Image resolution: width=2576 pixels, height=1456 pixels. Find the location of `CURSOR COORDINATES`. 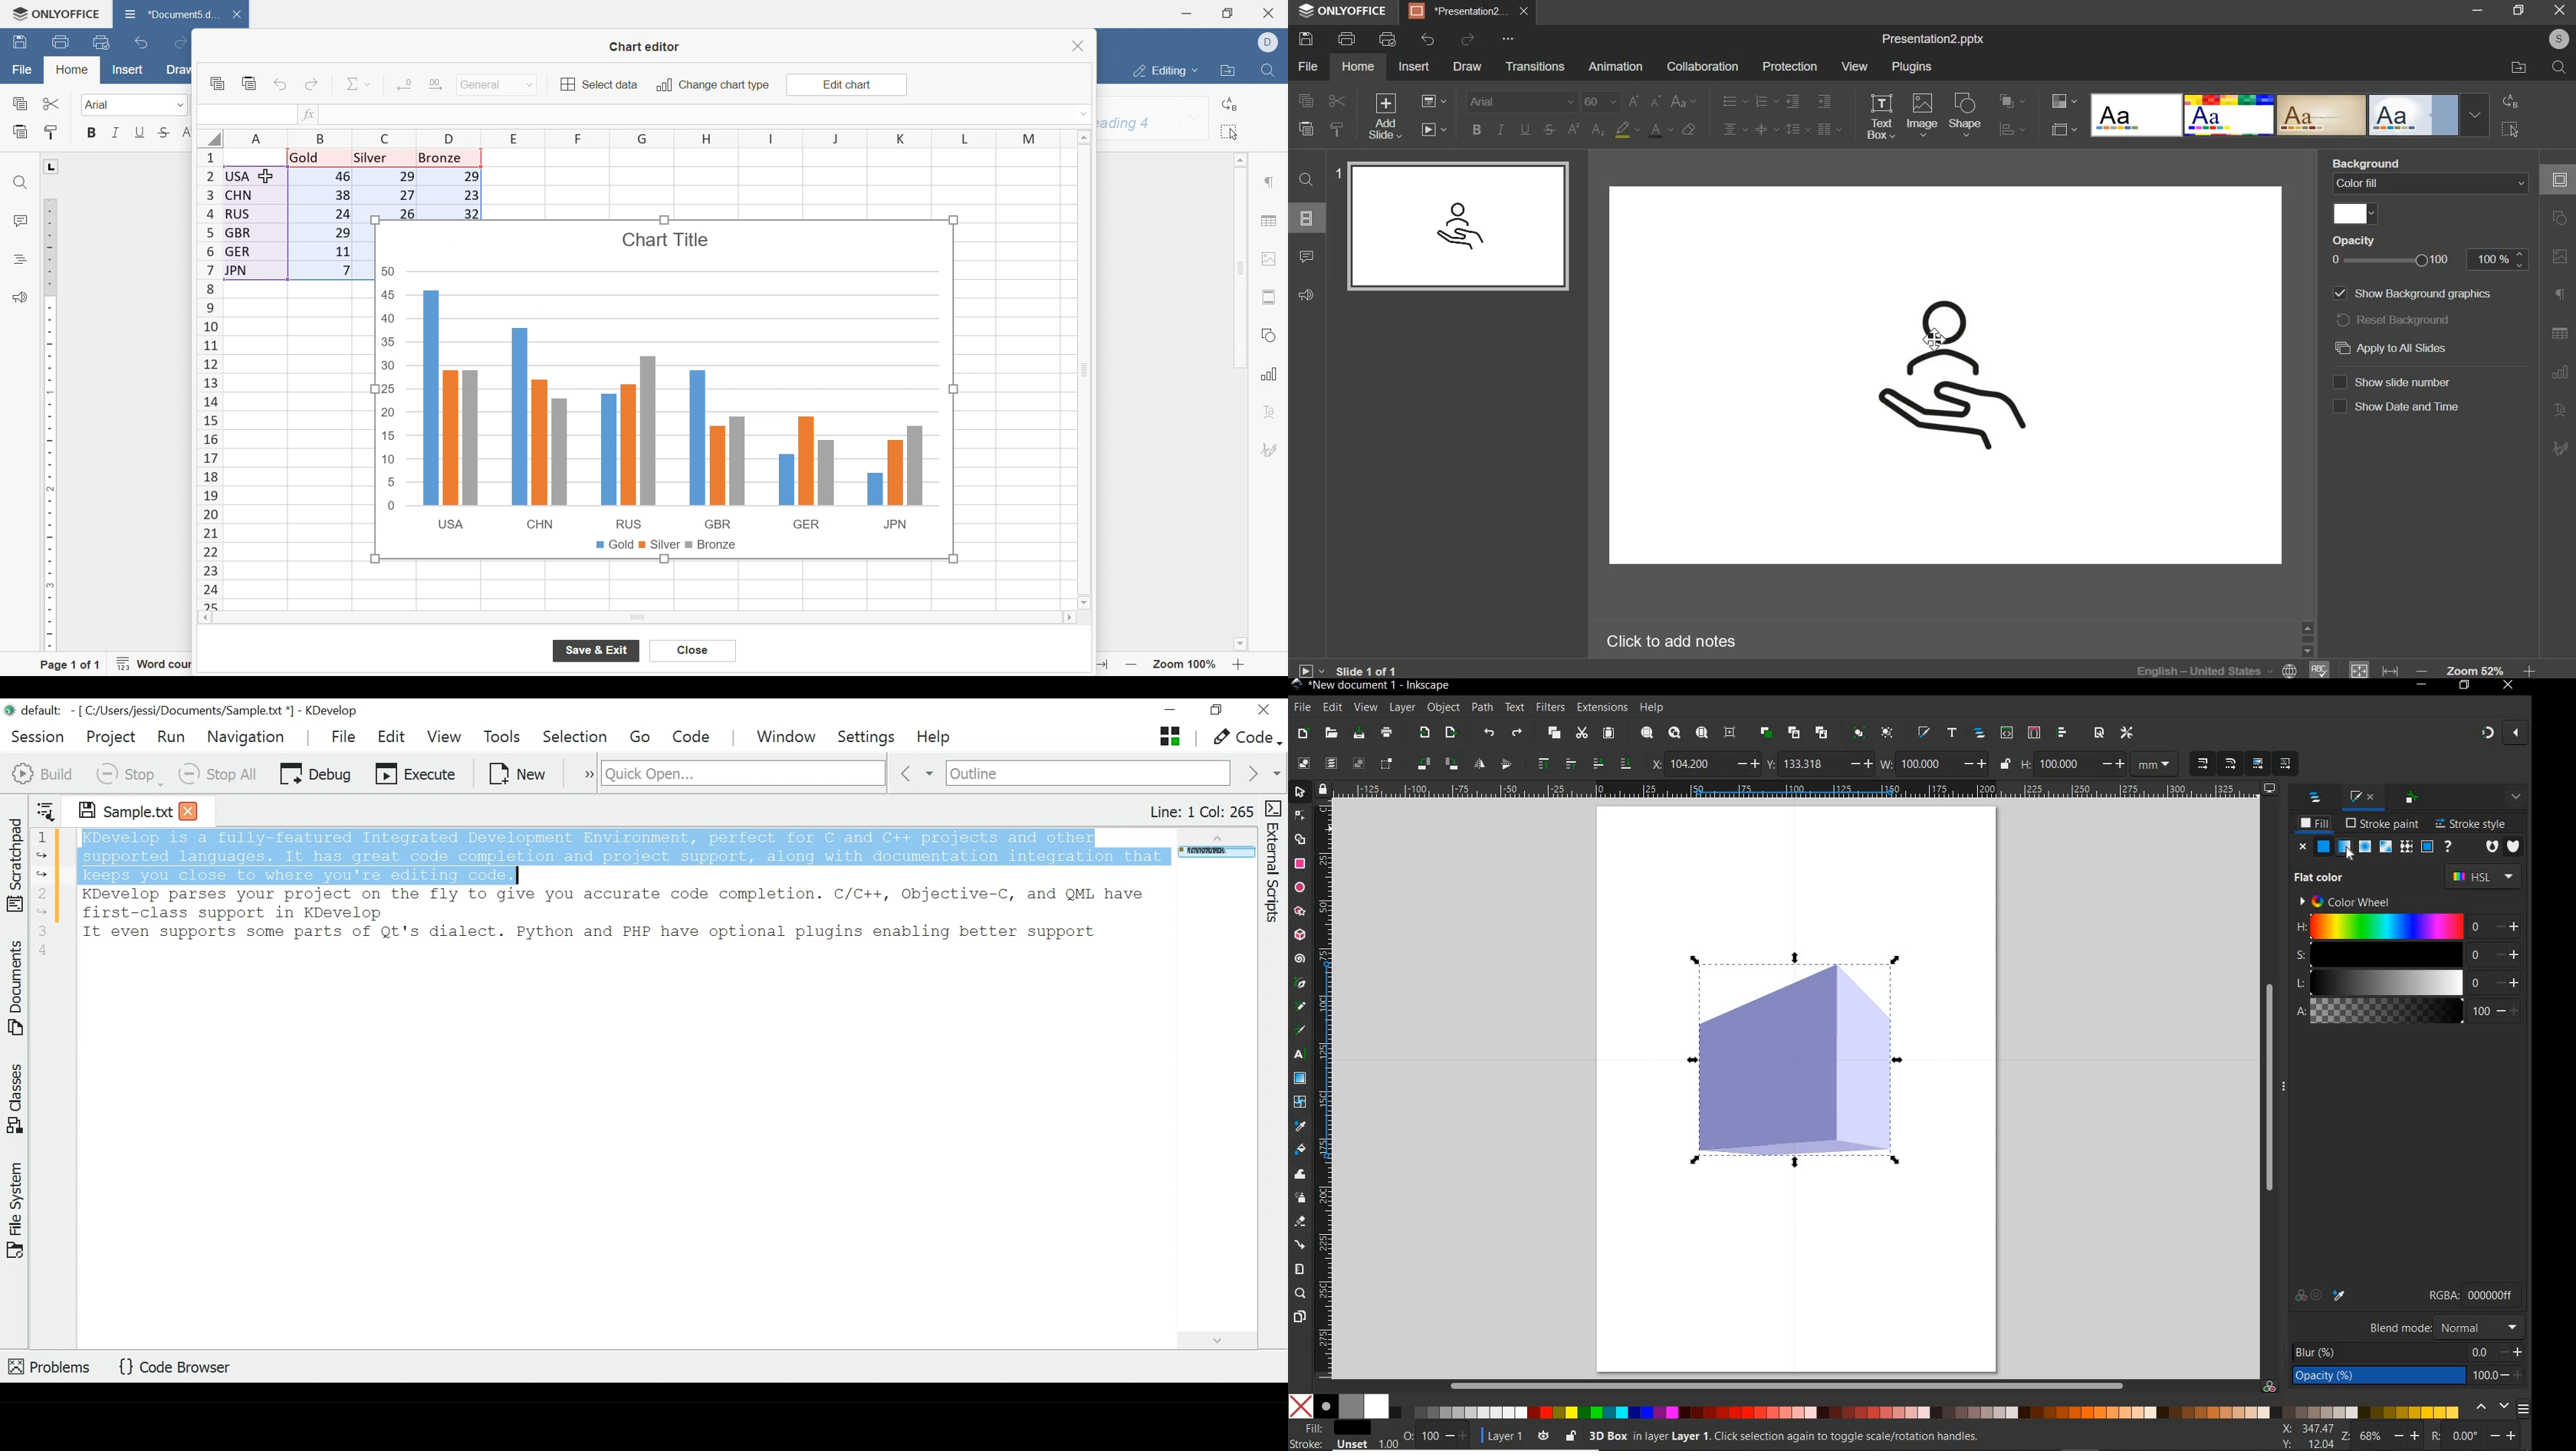

CURSOR COORDINATES is located at coordinates (2305, 1435).